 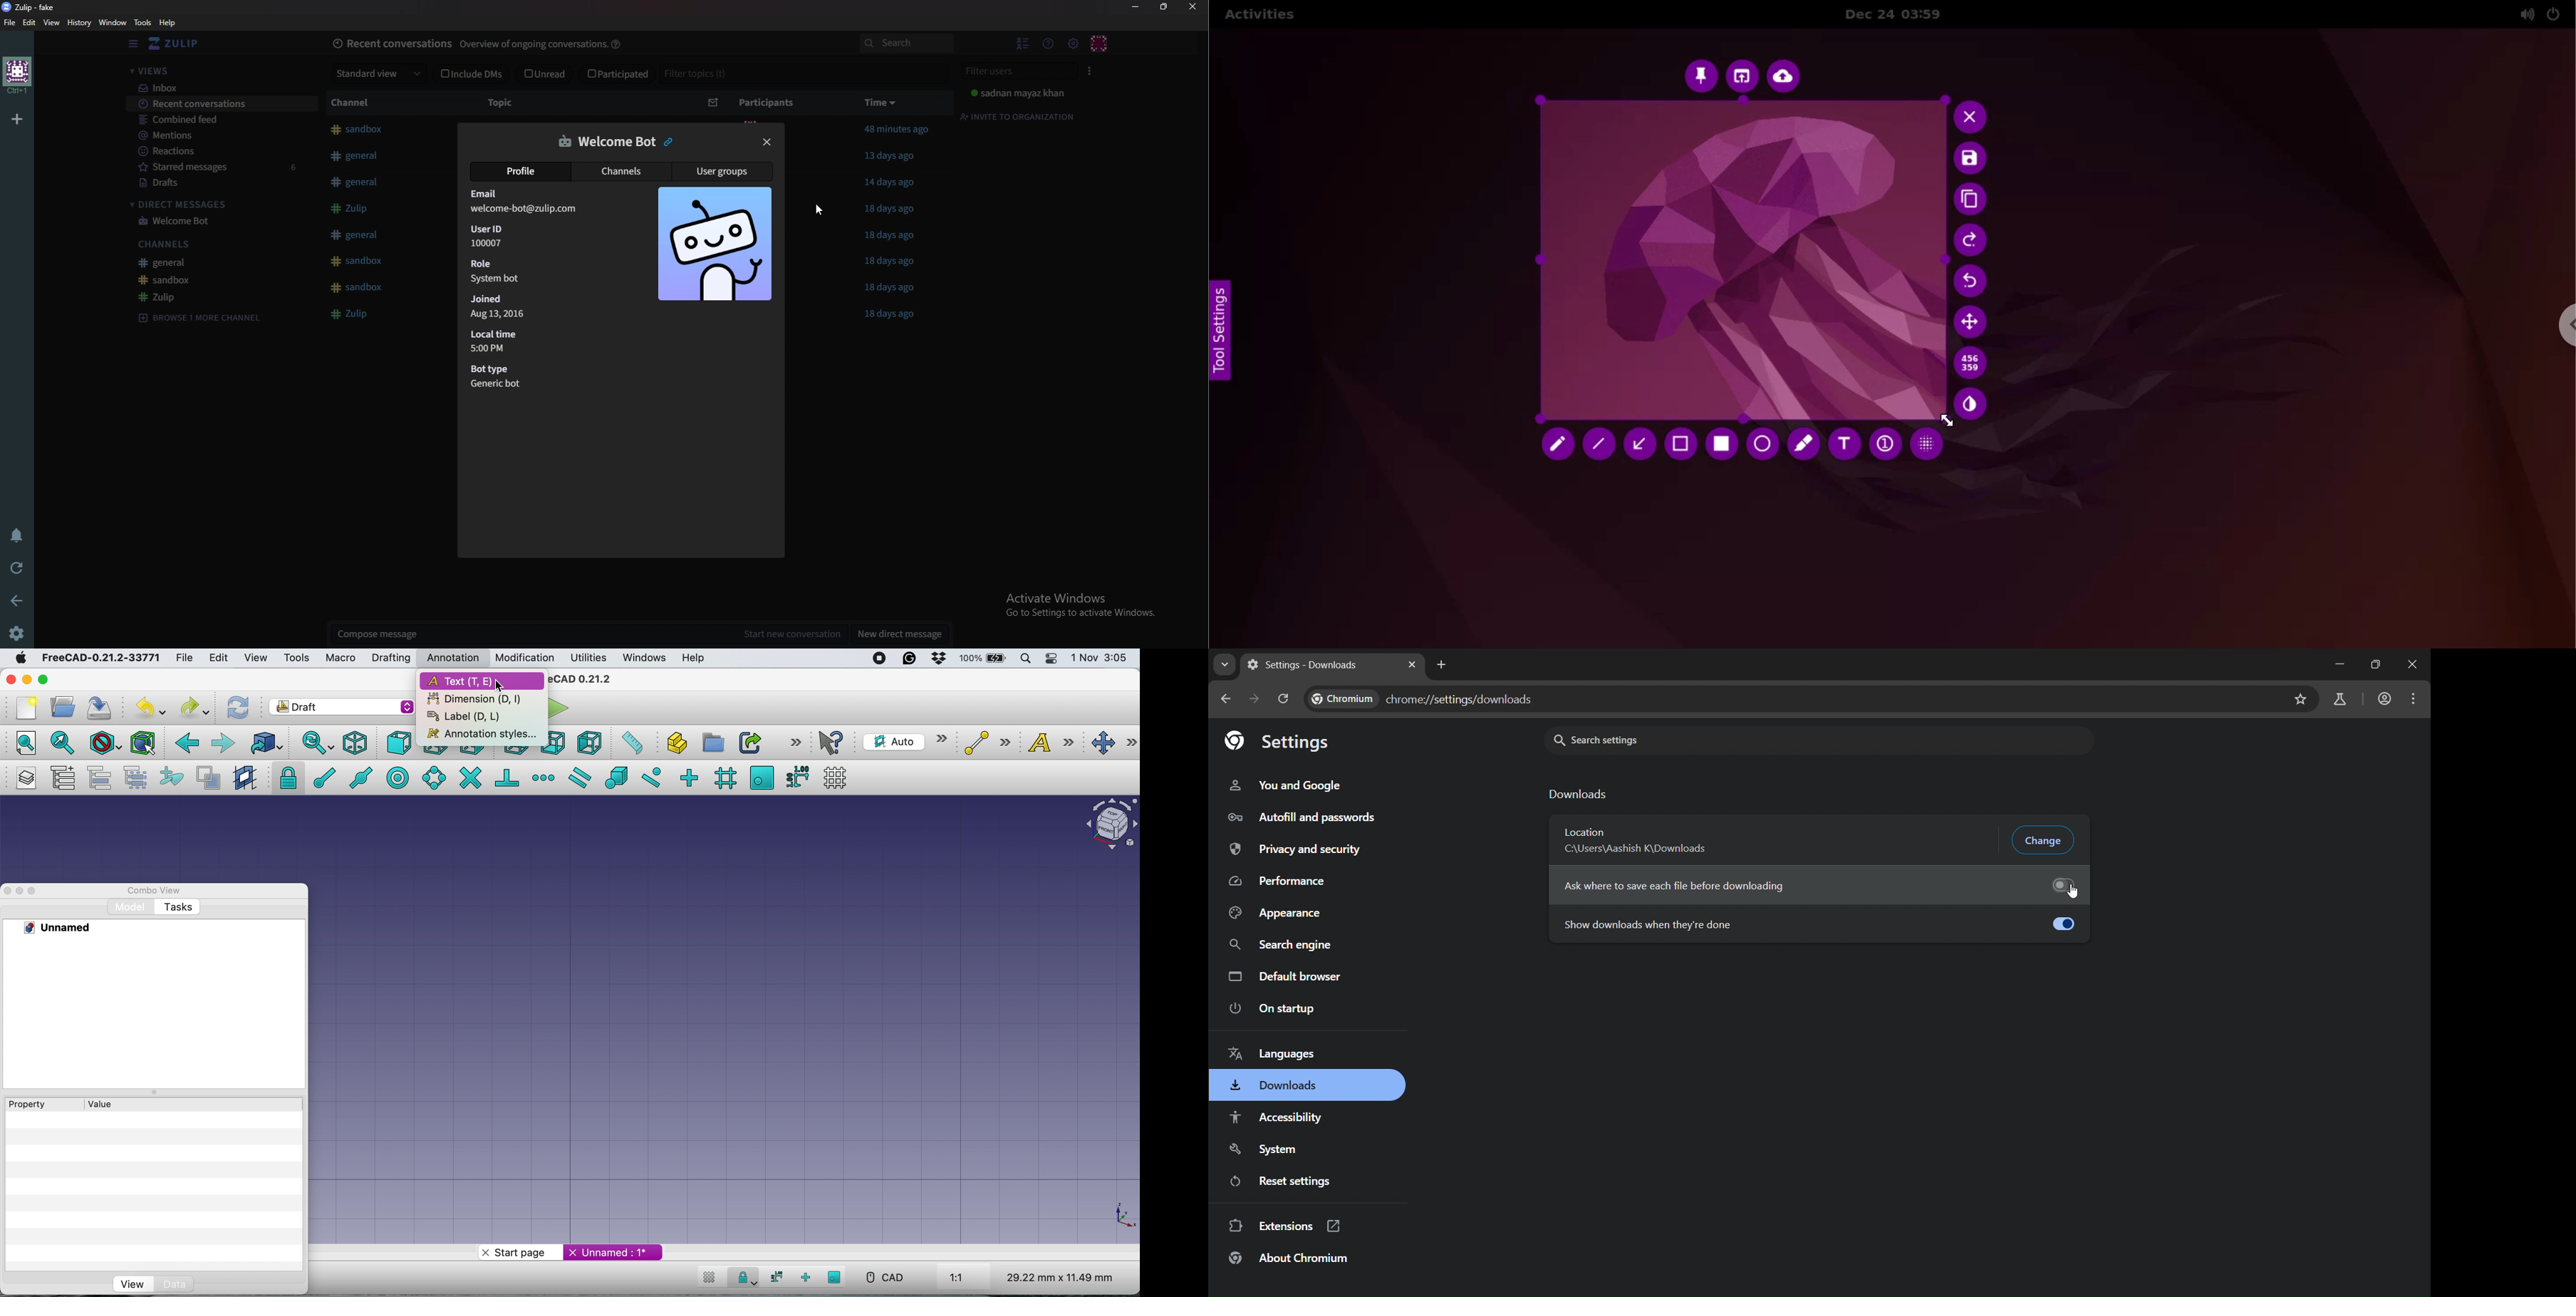 What do you see at coordinates (504, 307) in the screenshot?
I see `Joined Aug 13,2016` at bounding box center [504, 307].